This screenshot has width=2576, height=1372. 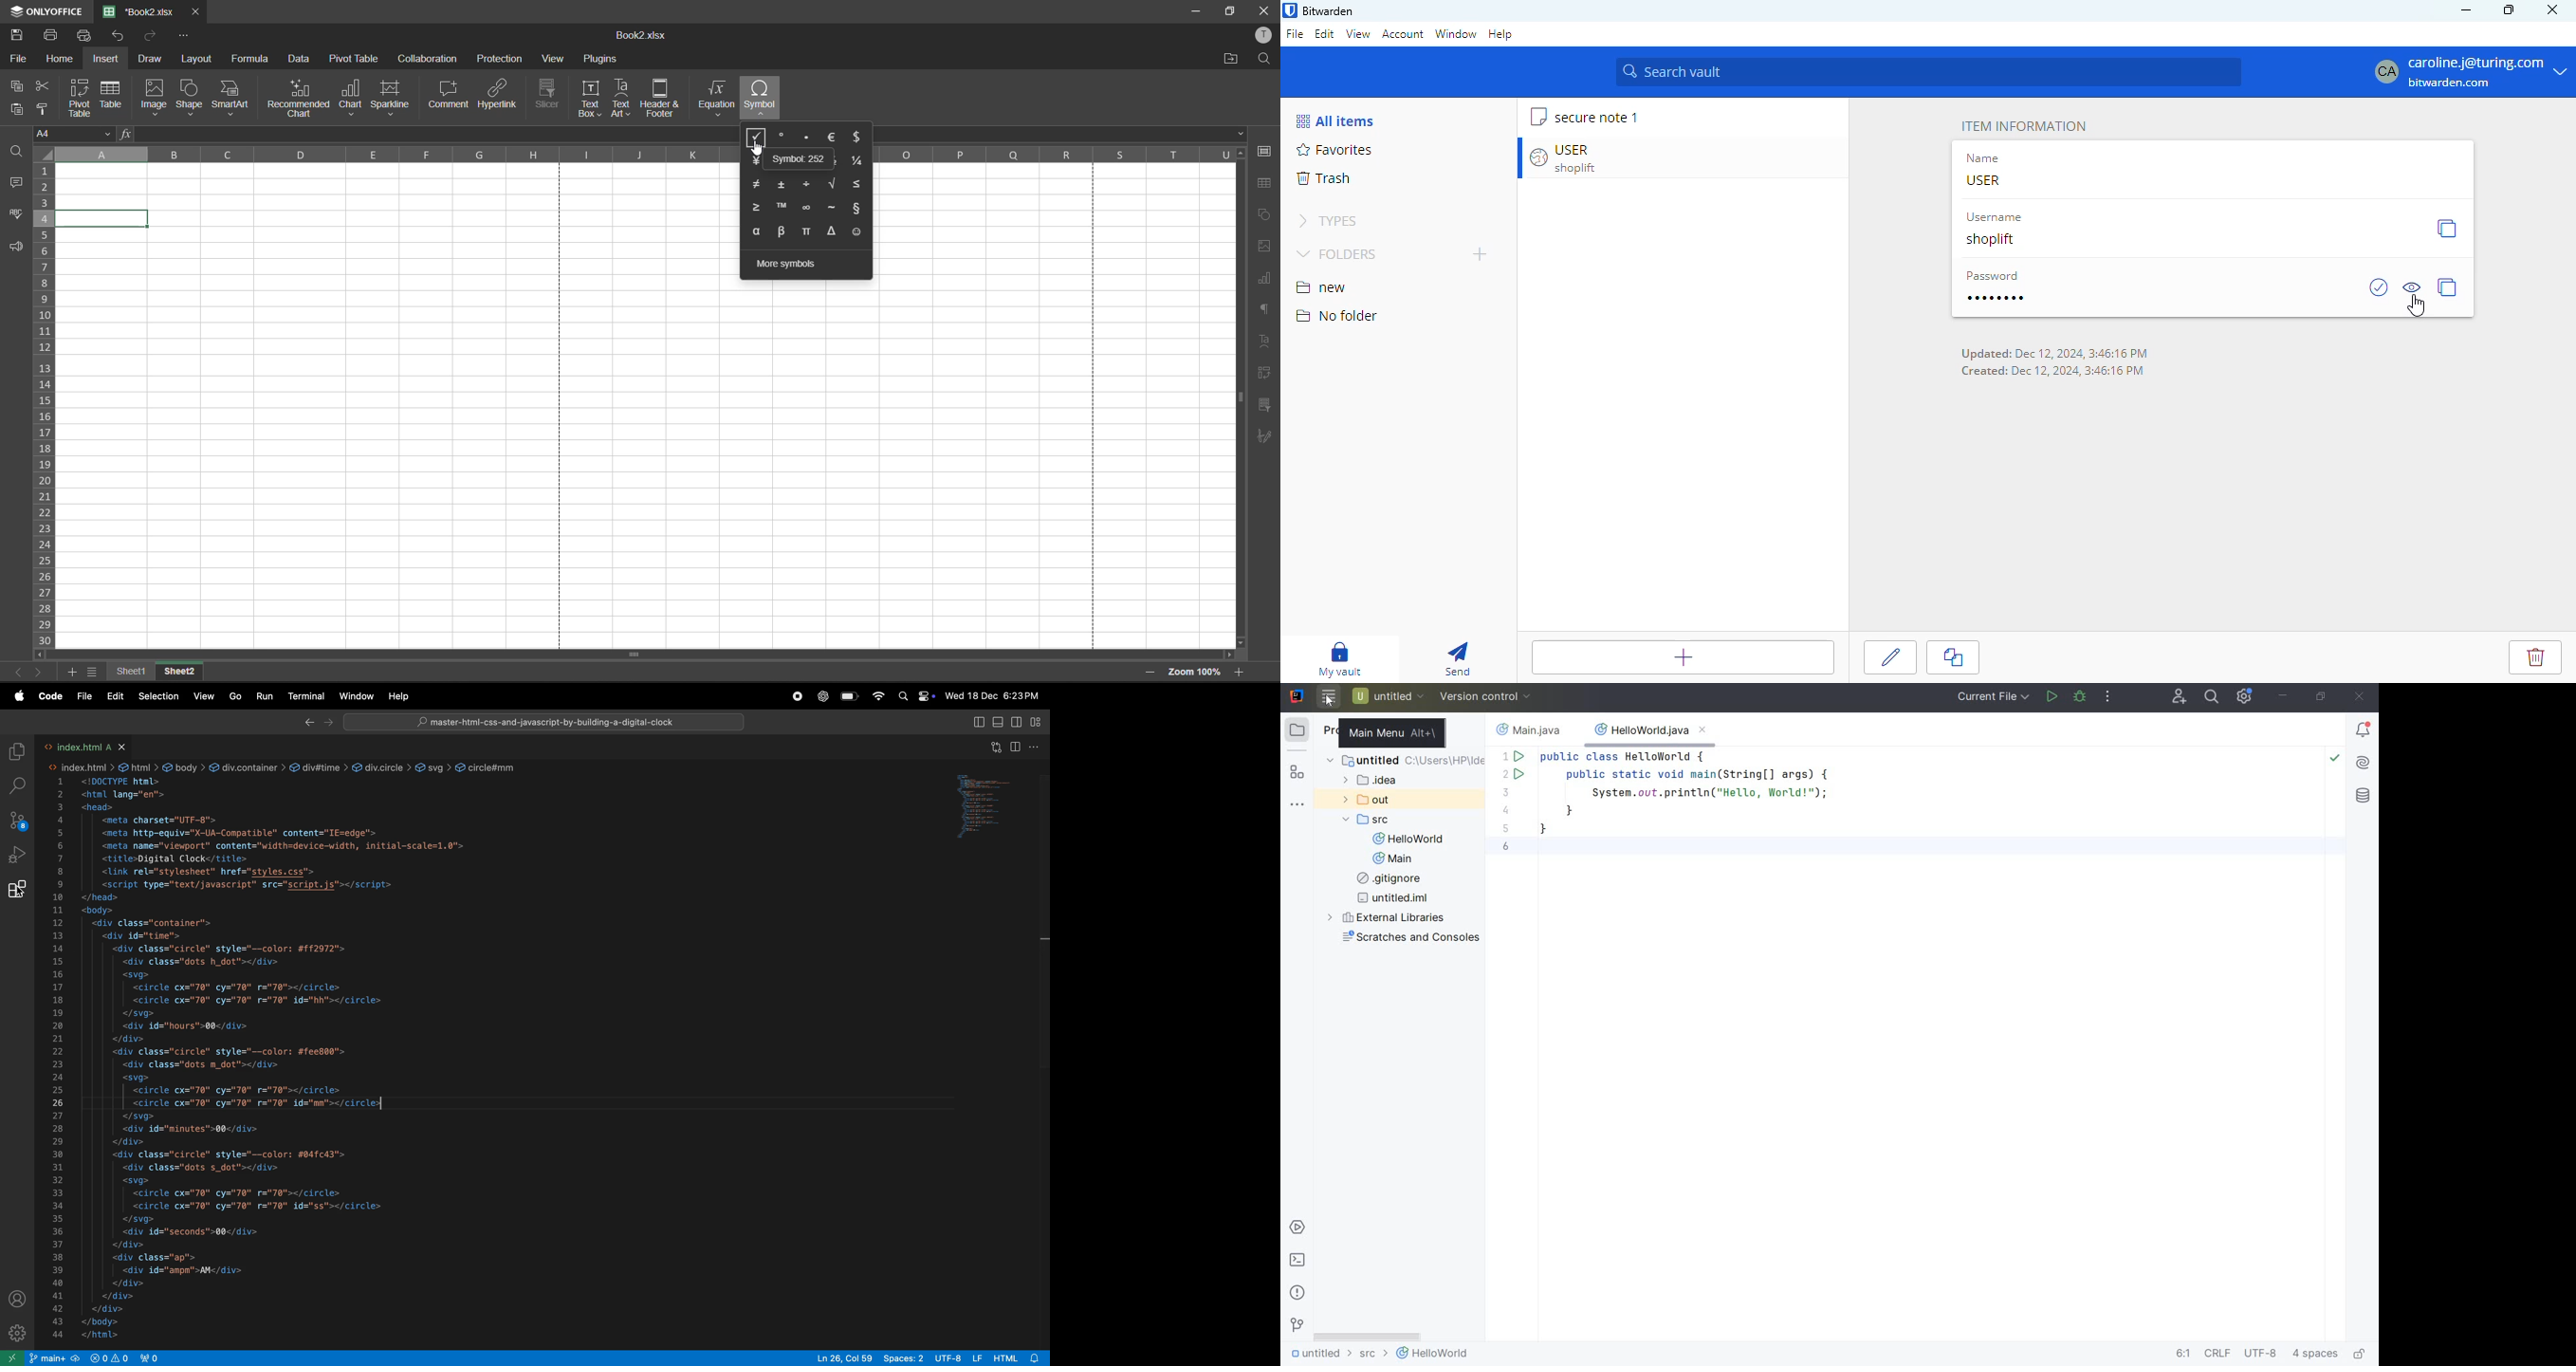 What do you see at coordinates (39, 672) in the screenshot?
I see `next` at bounding box center [39, 672].